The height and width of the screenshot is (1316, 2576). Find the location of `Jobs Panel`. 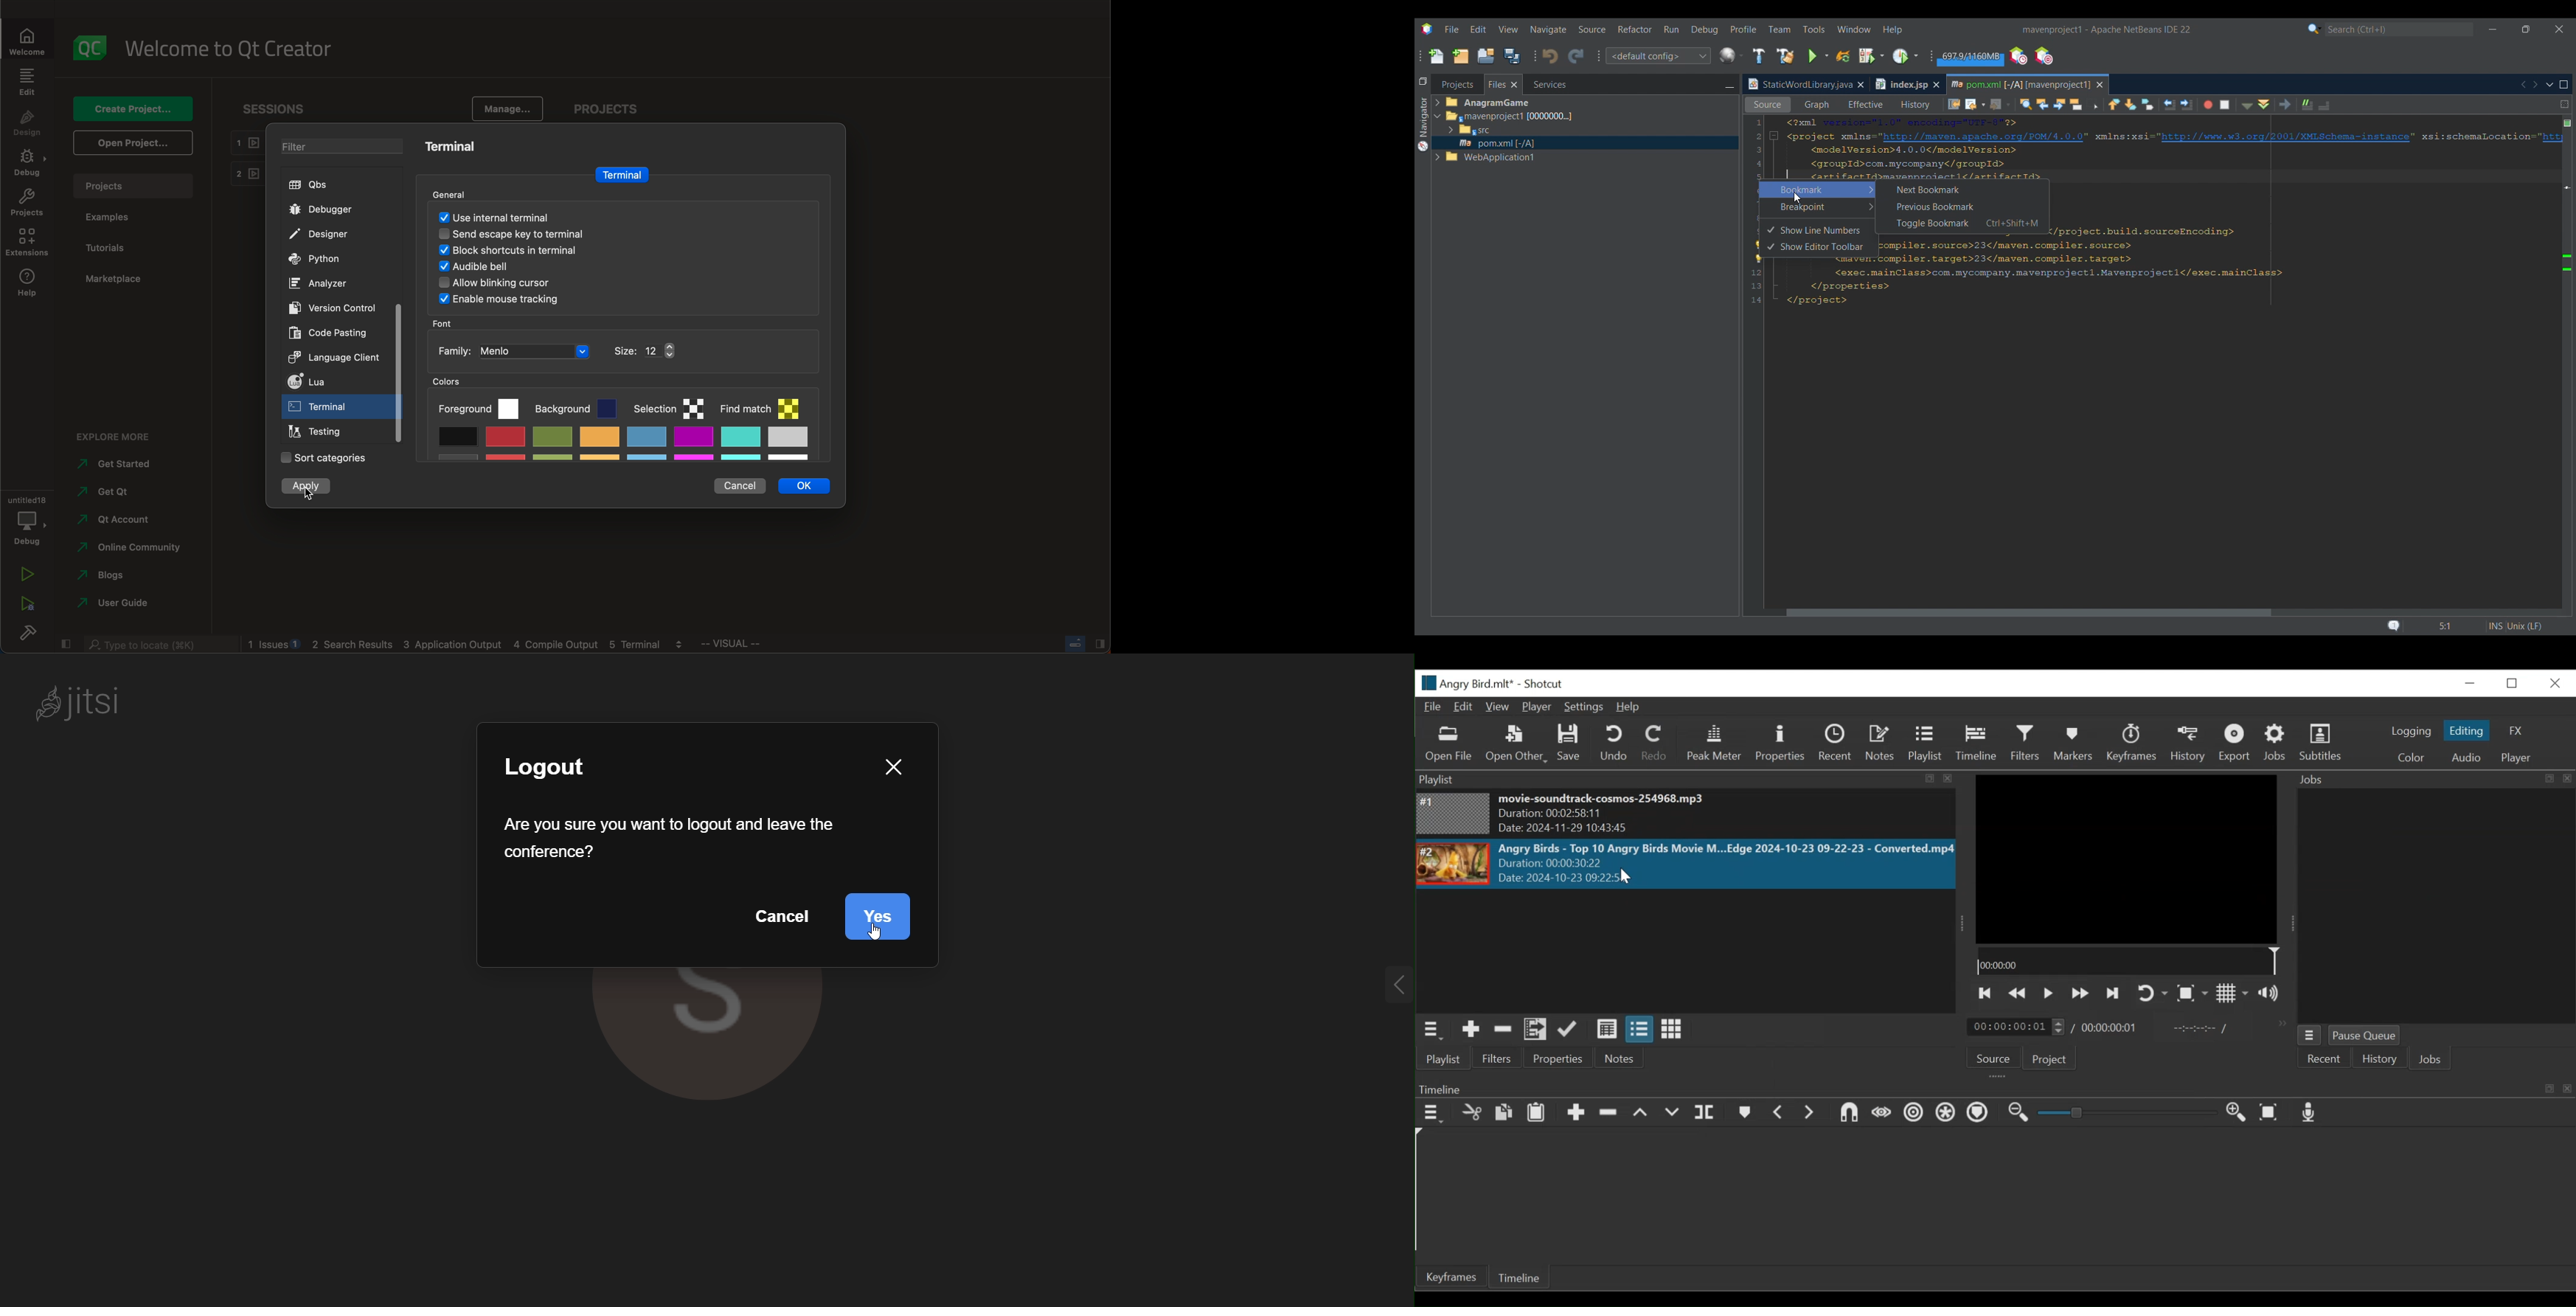

Jobs Panel is located at coordinates (2424, 906).